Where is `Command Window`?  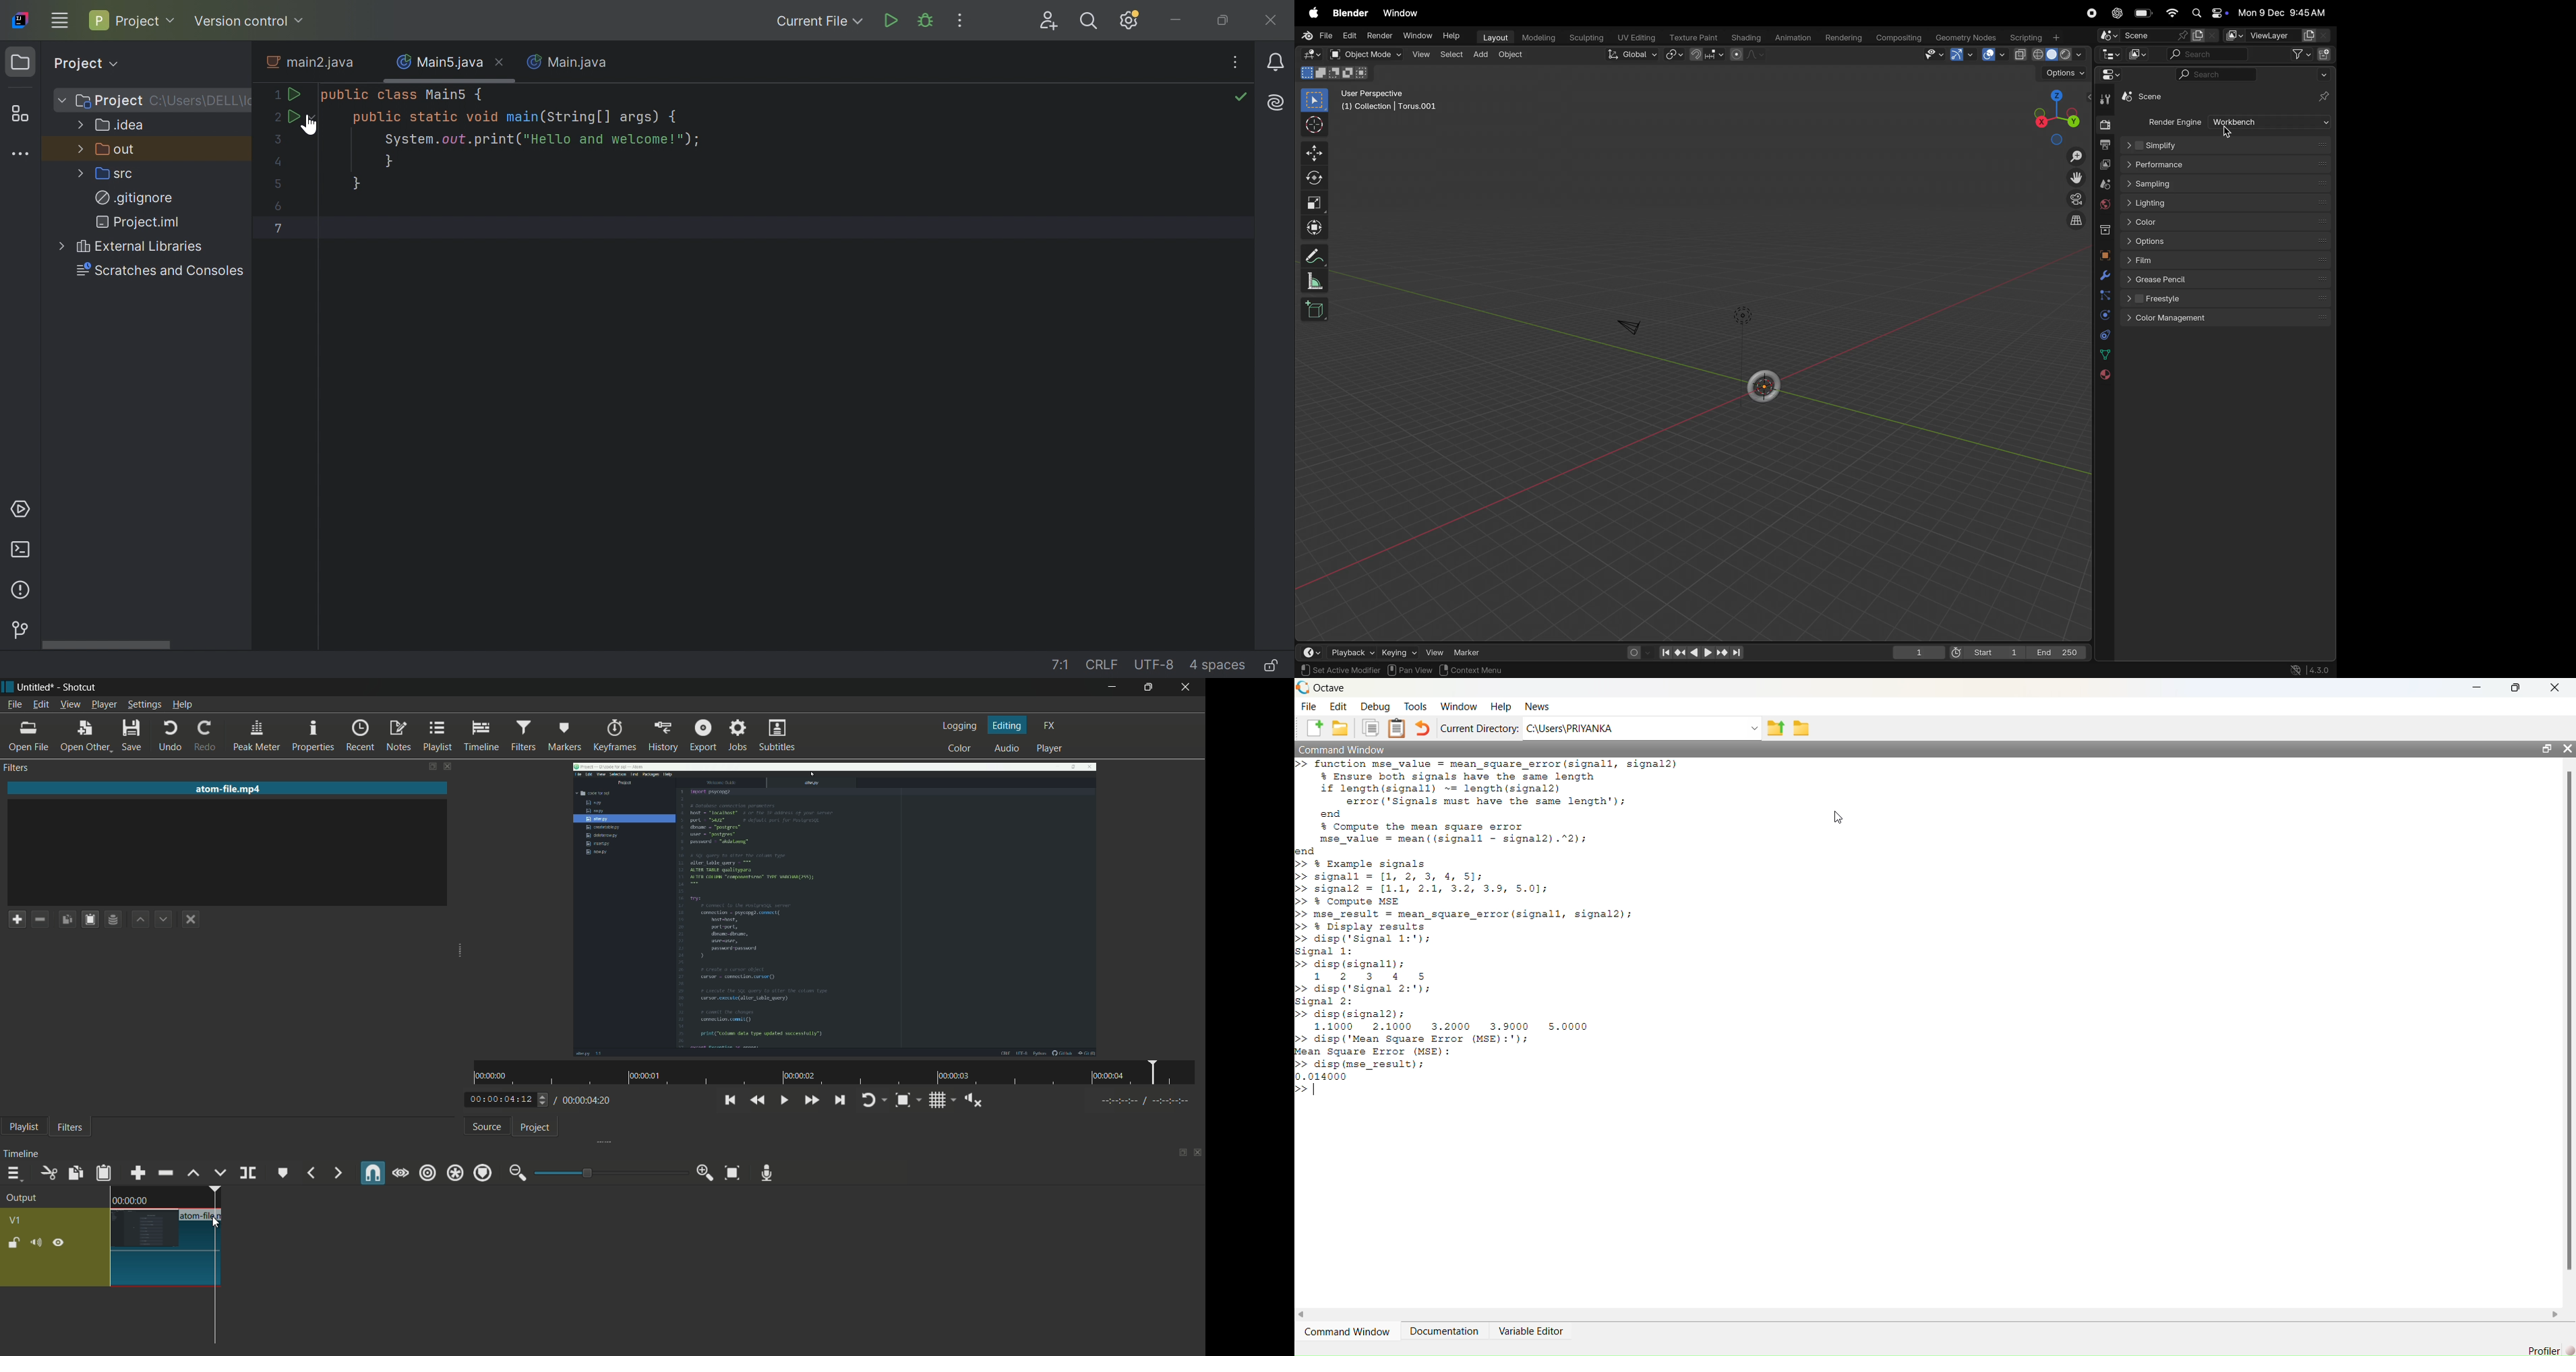
Command Window is located at coordinates (1342, 748).